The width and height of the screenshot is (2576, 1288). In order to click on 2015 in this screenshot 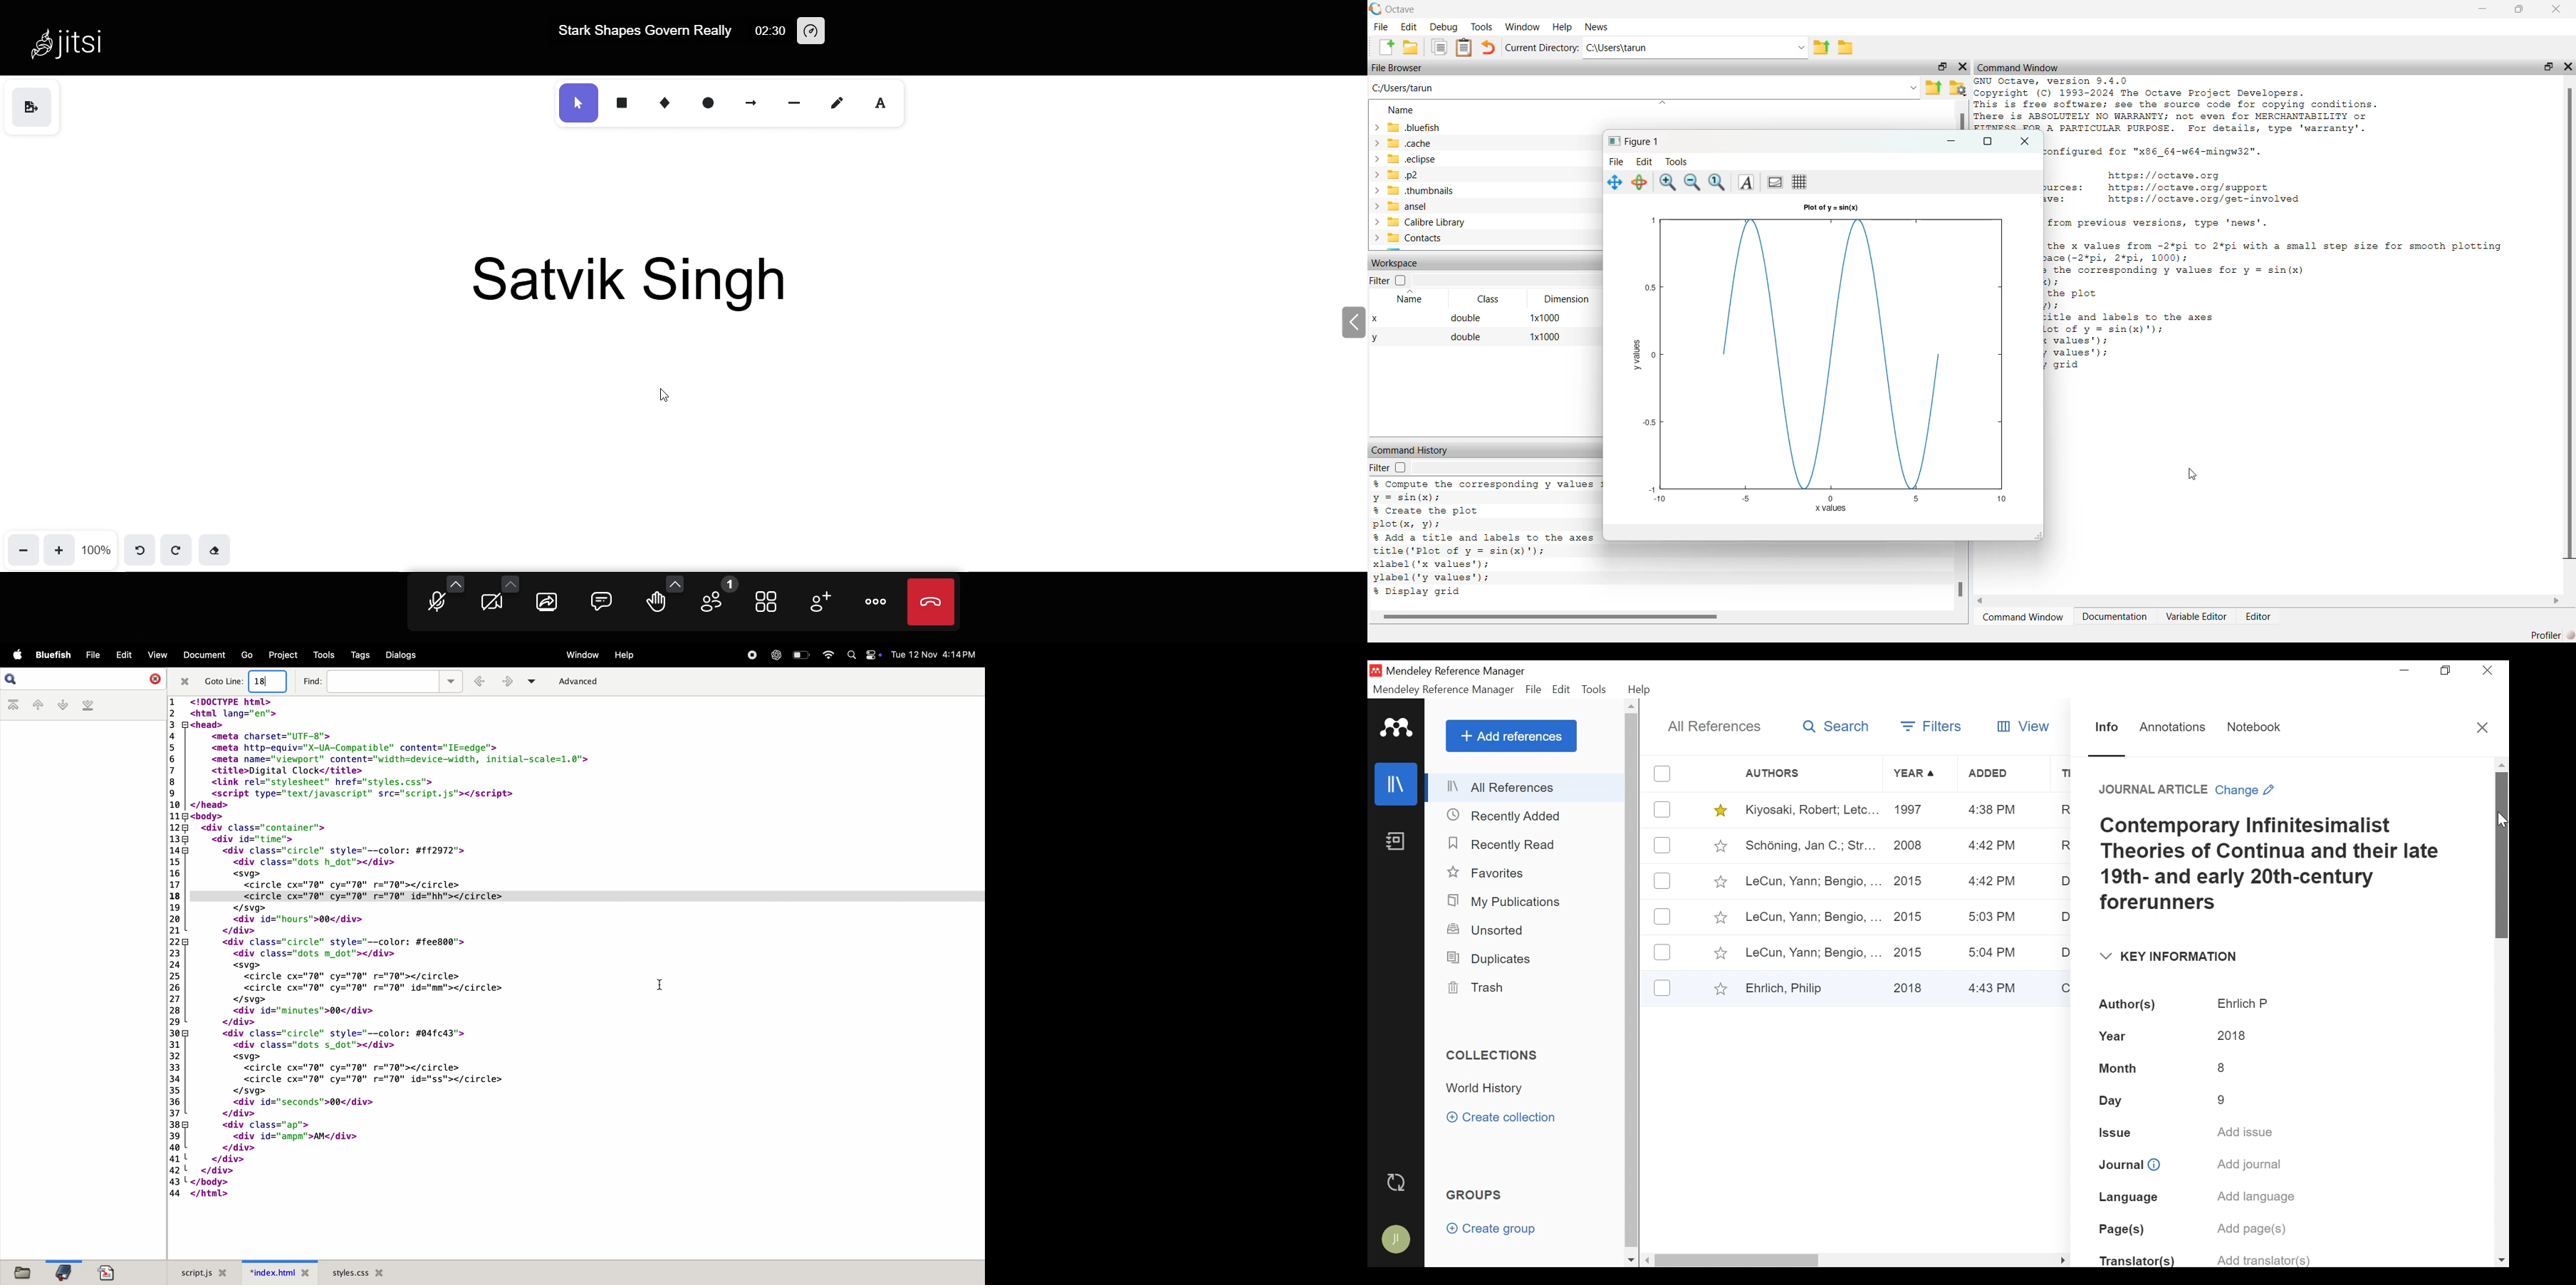, I will do `click(1911, 917)`.